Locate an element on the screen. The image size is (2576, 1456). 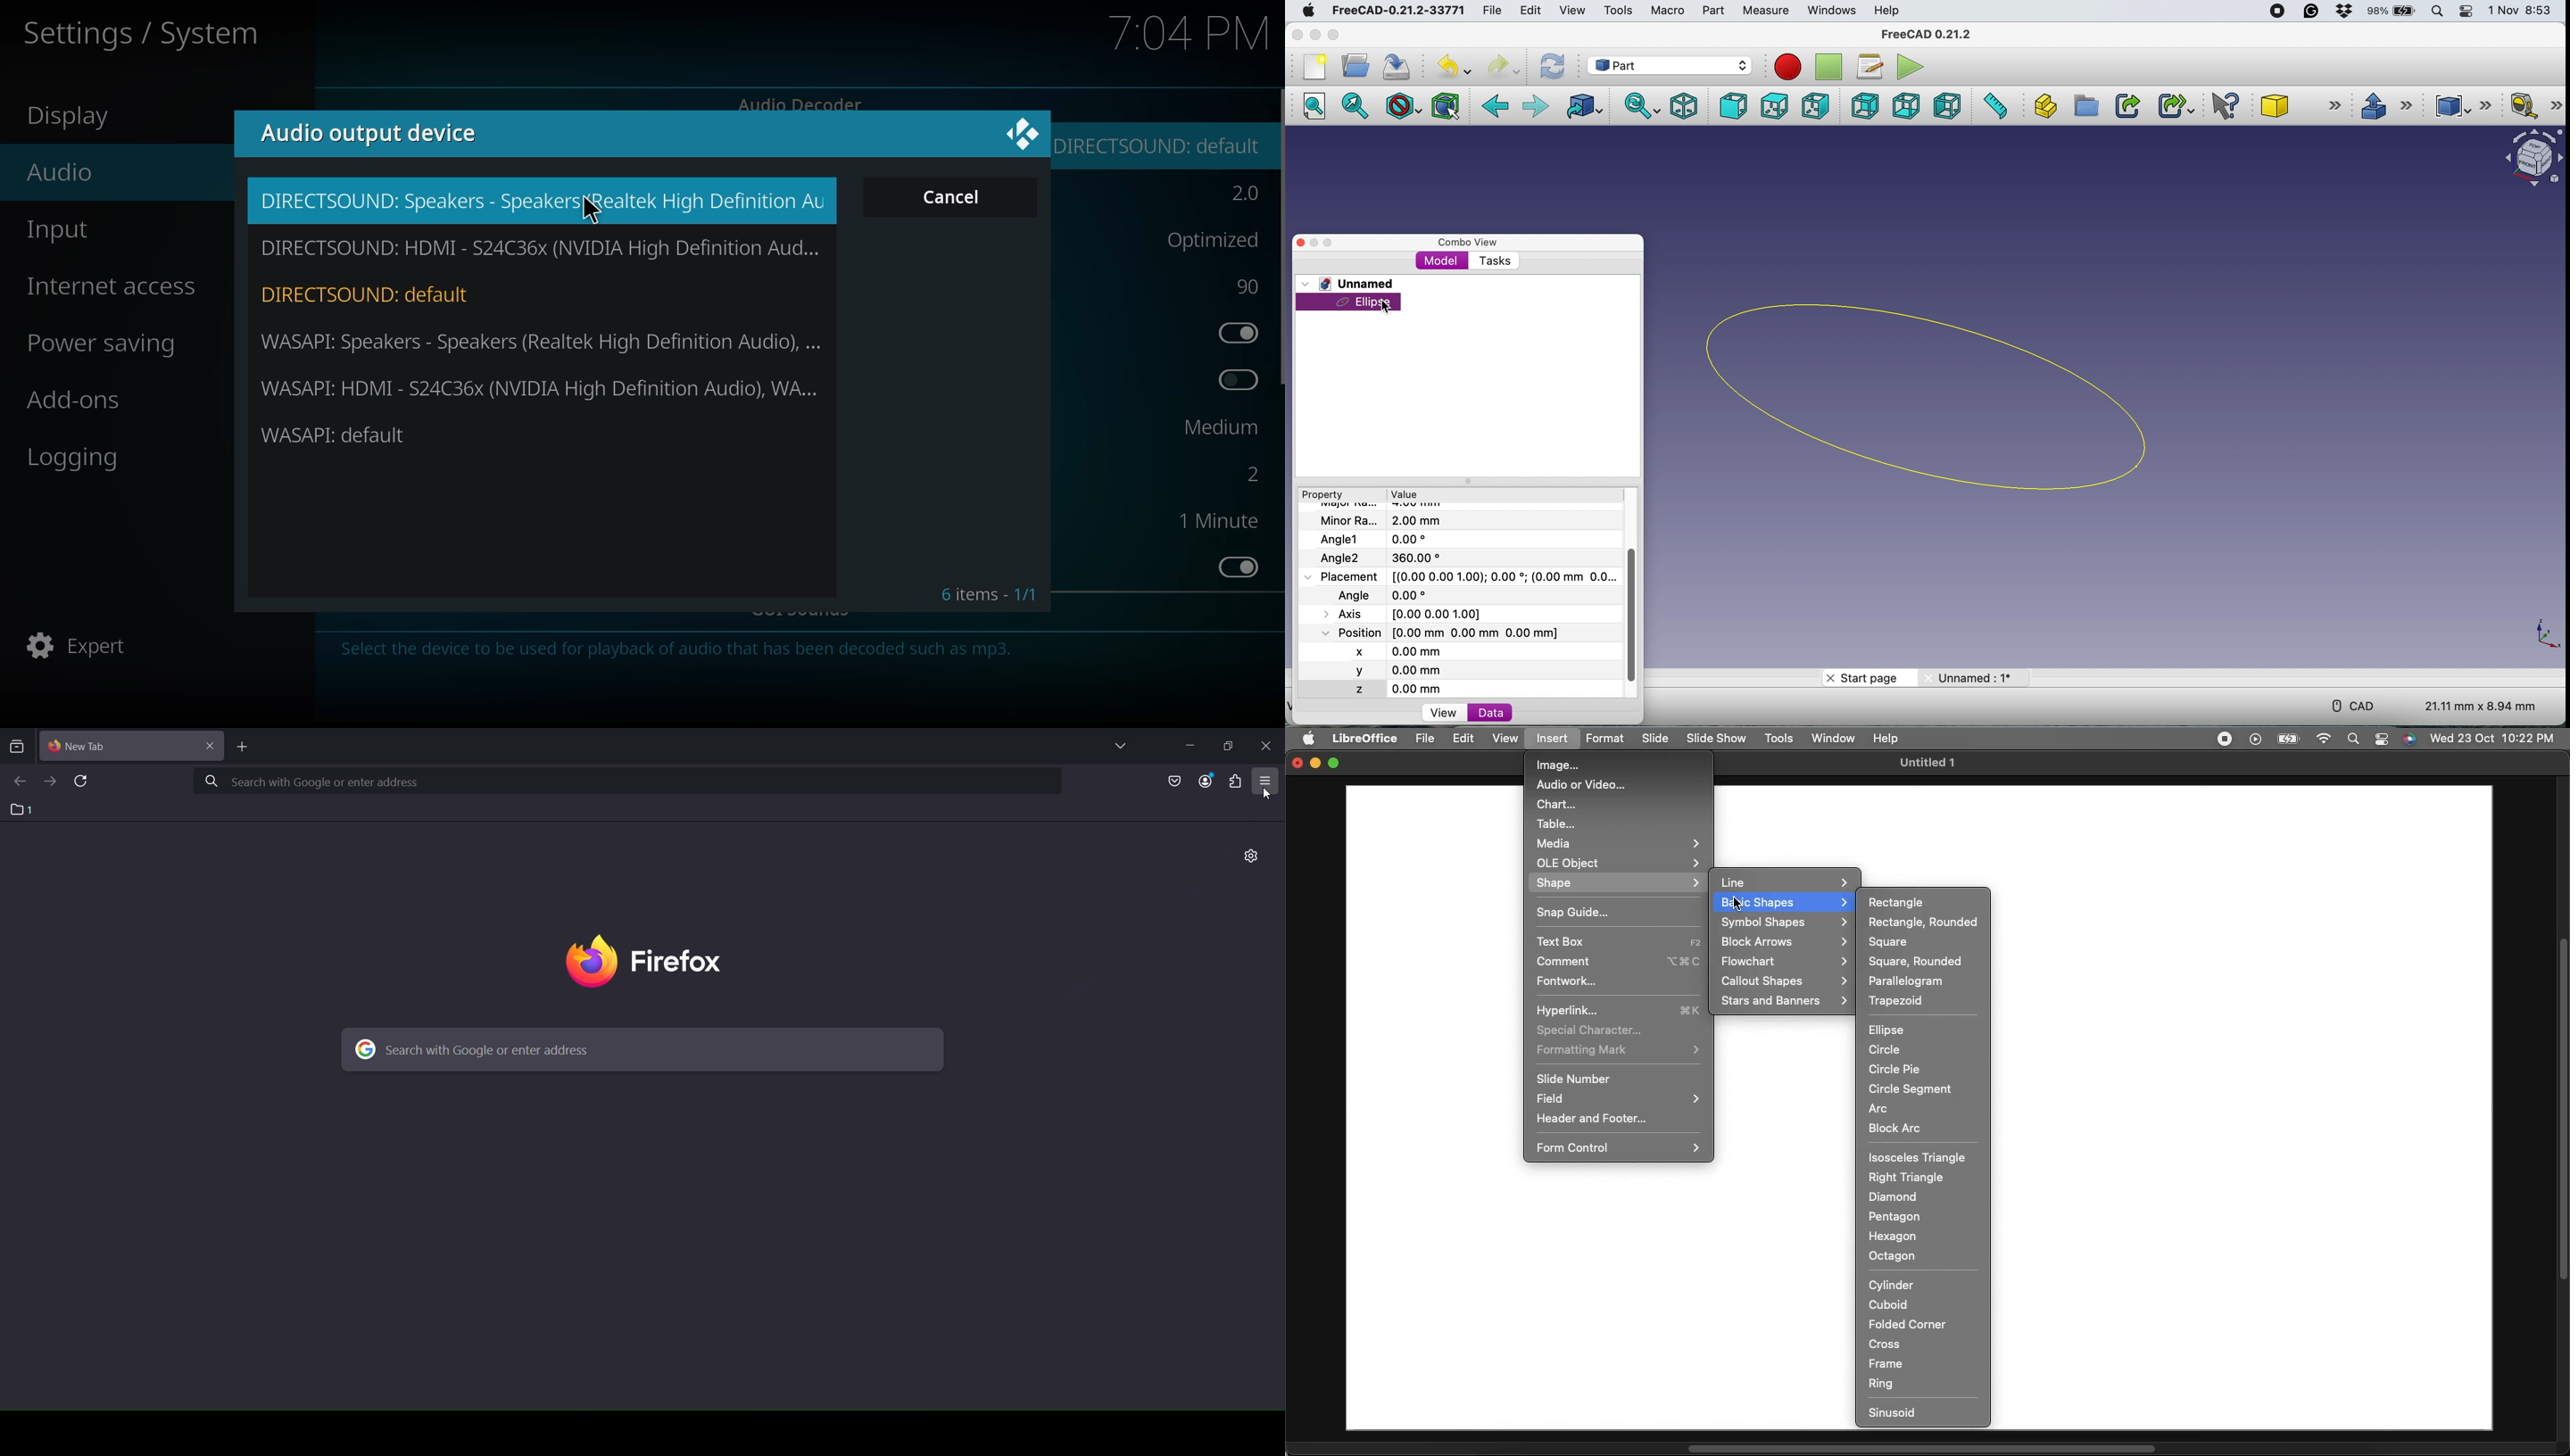
Video player is located at coordinates (2253, 740).